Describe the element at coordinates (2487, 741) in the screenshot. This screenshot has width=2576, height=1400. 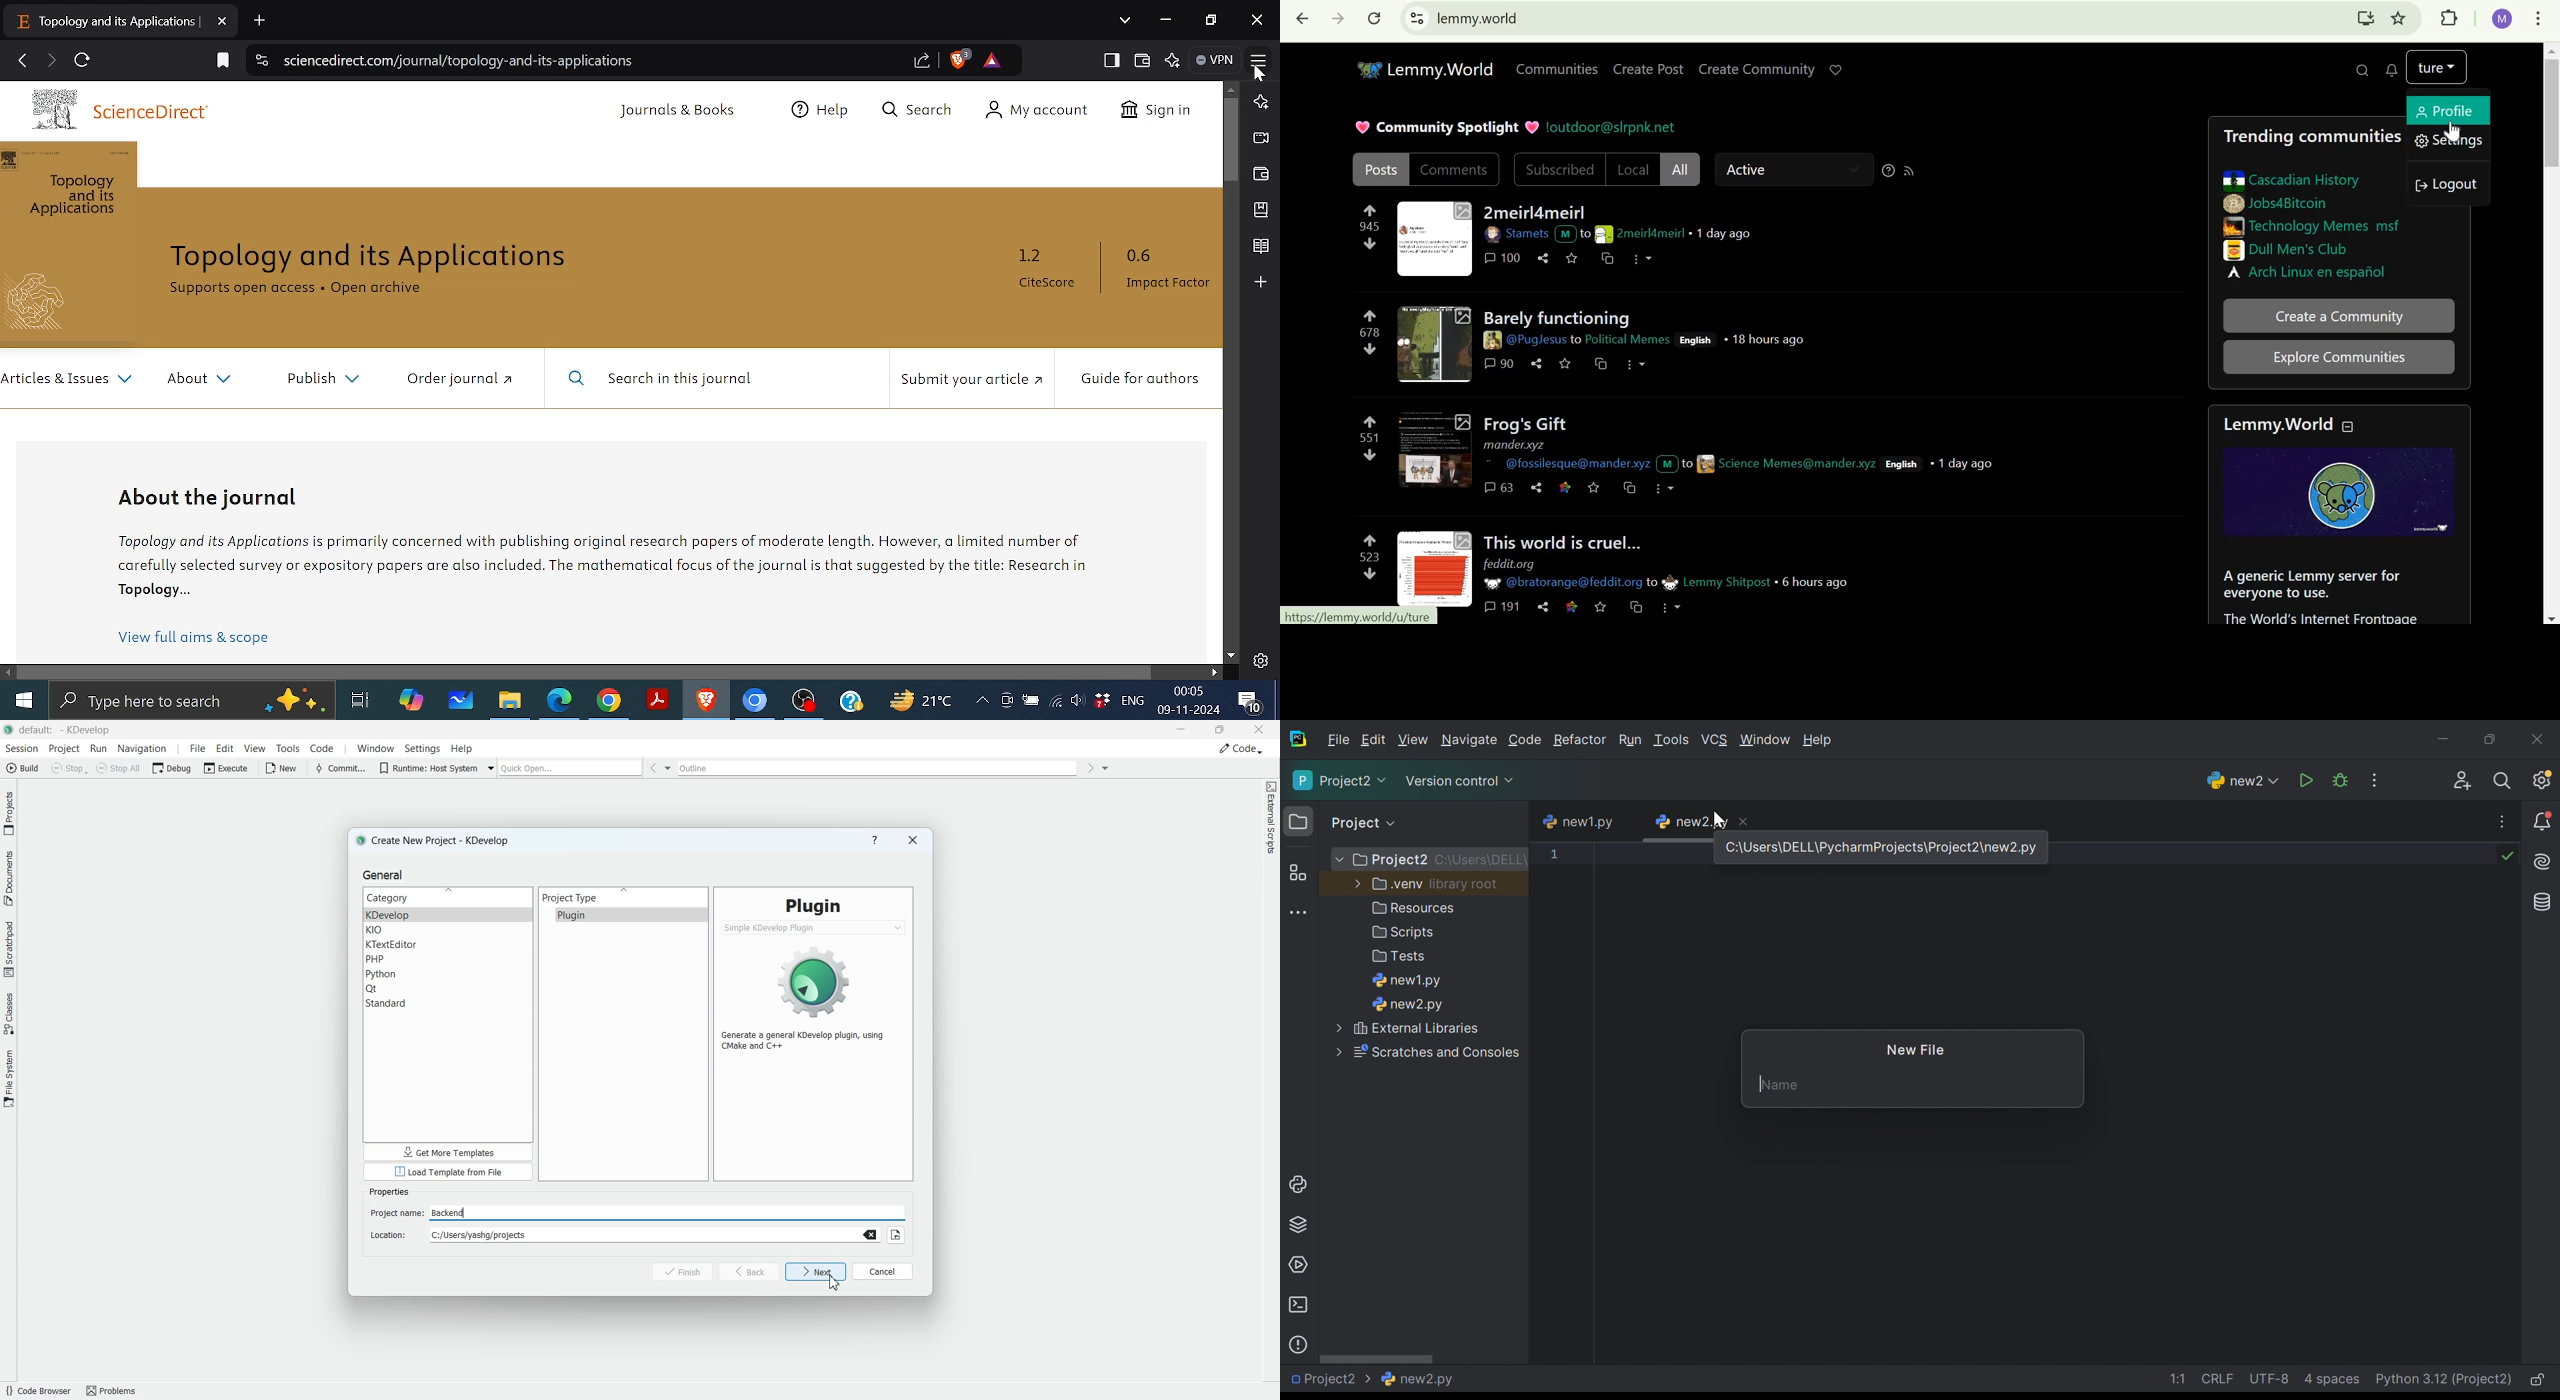
I see `Restore down` at that location.